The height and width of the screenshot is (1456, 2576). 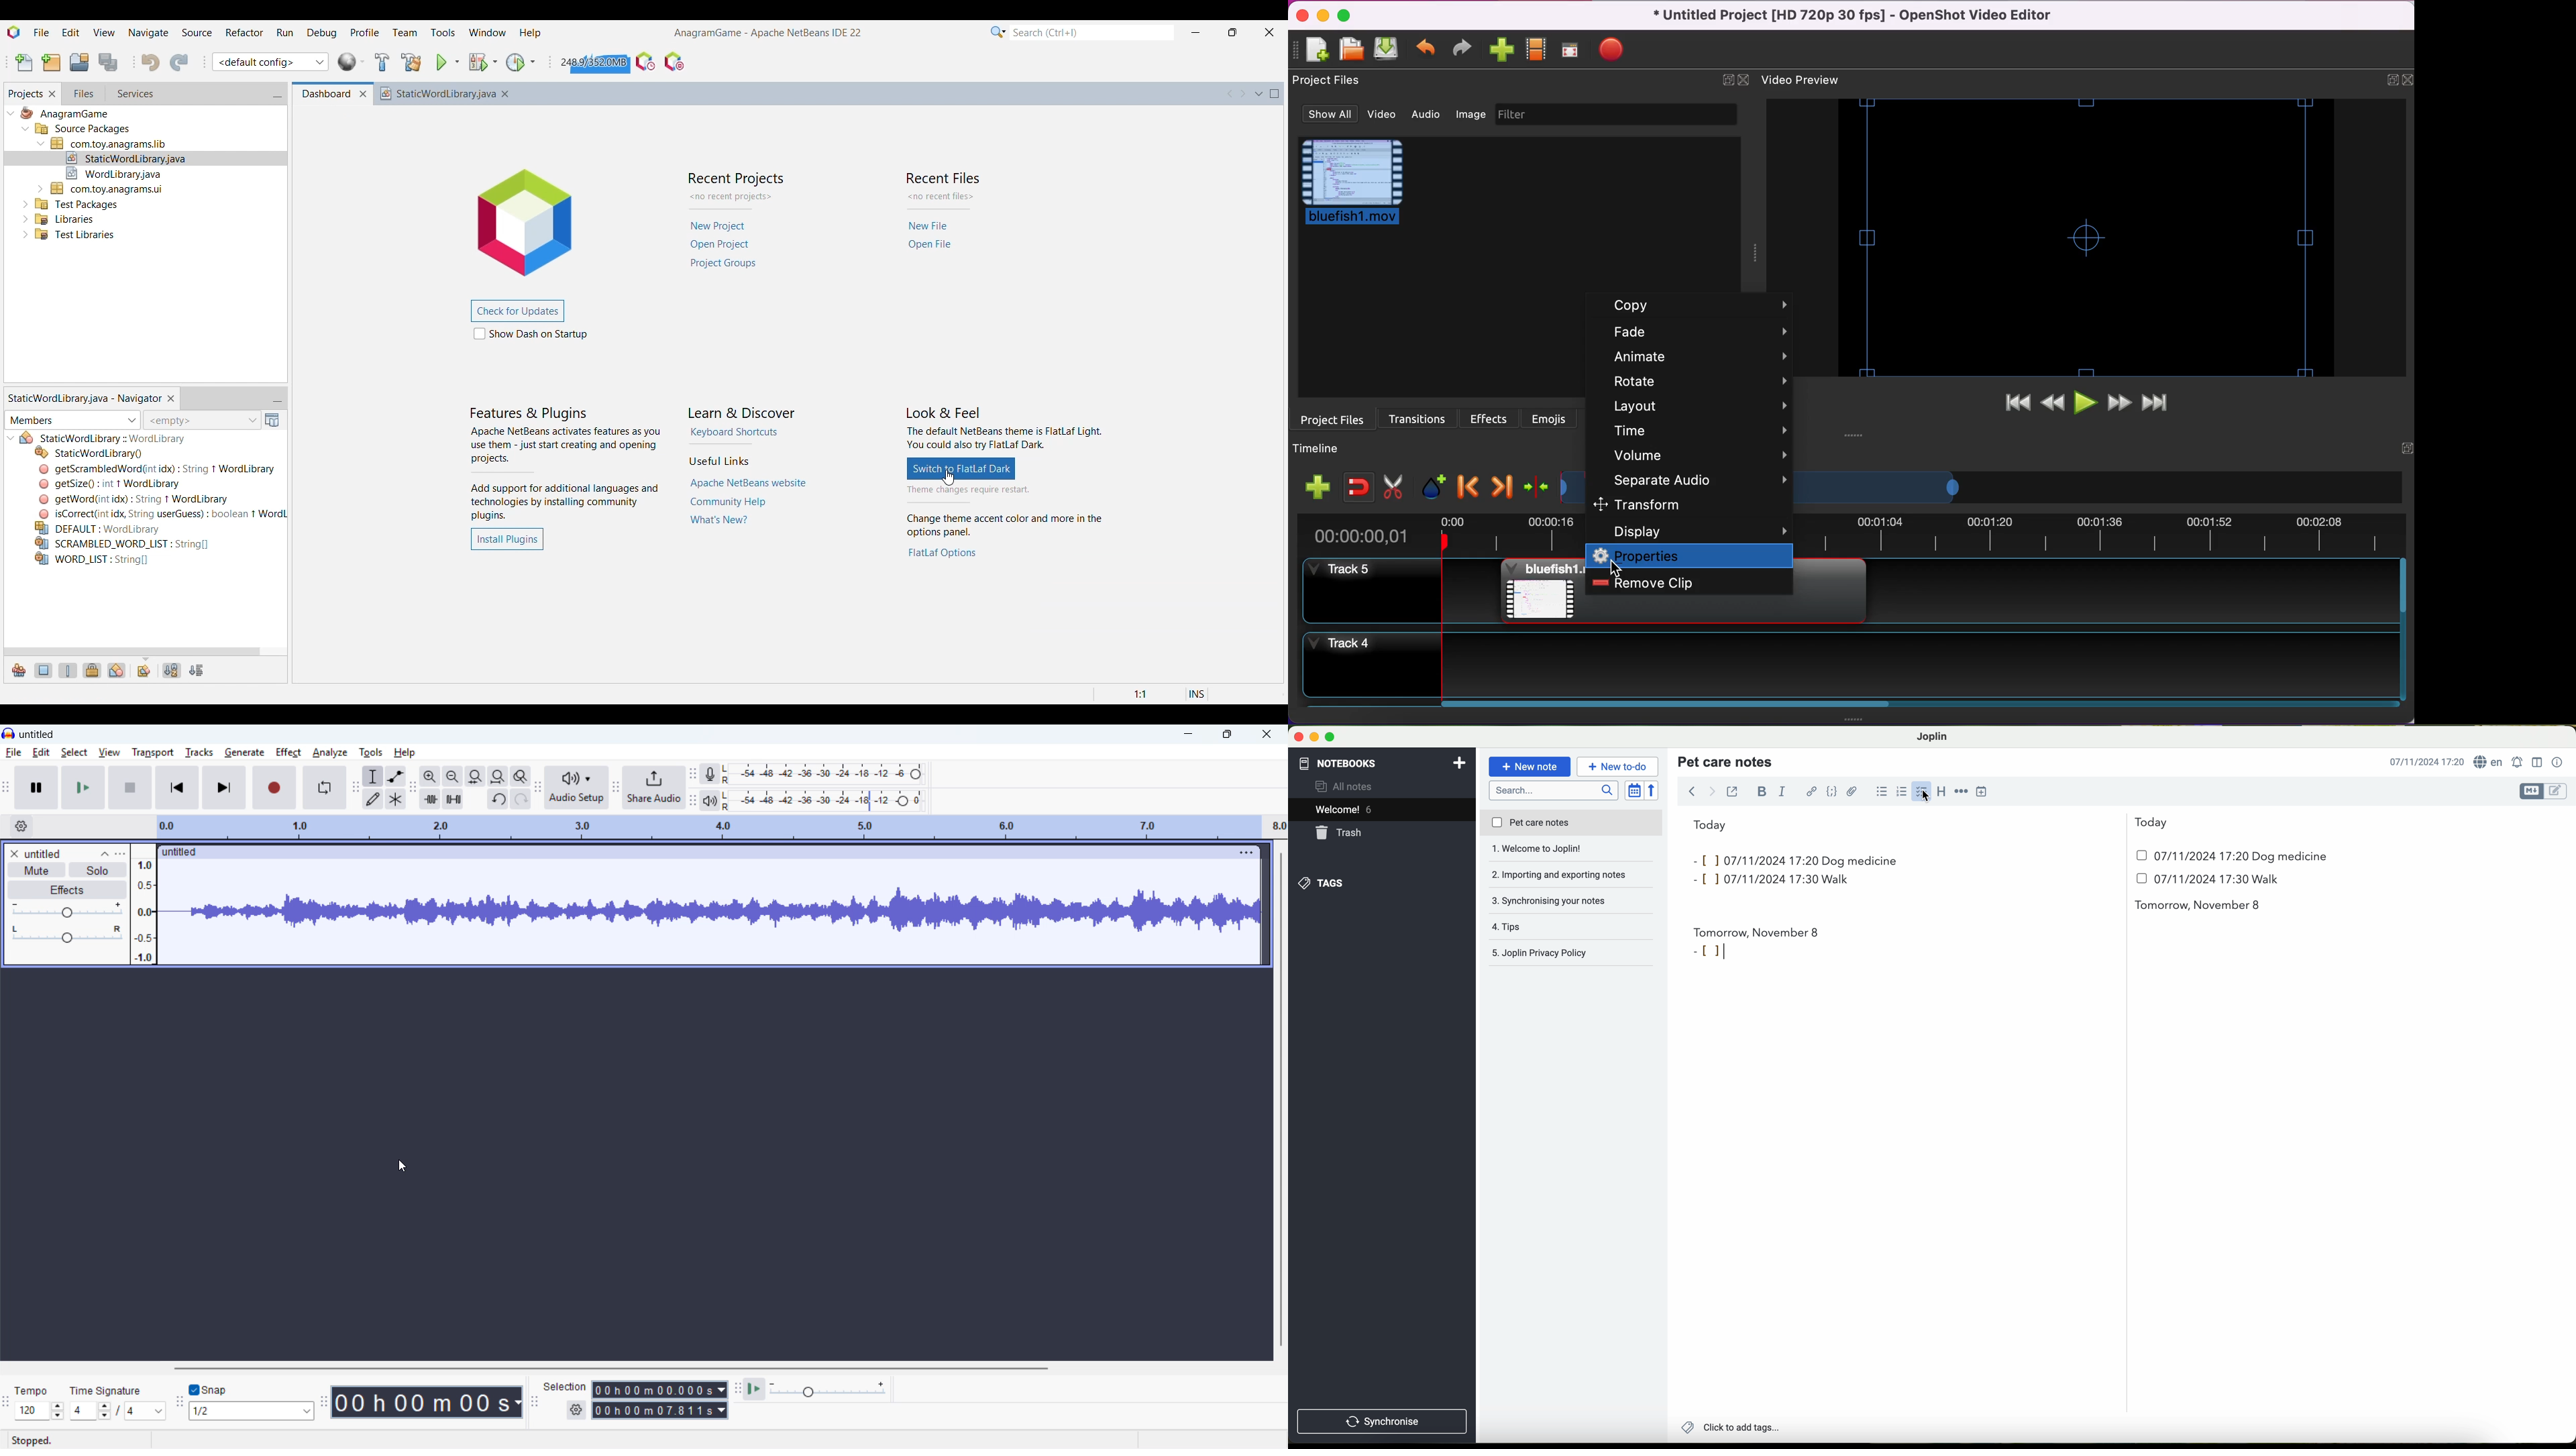 What do you see at coordinates (1781, 792) in the screenshot?
I see `italic` at bounding box center [1781, 792].